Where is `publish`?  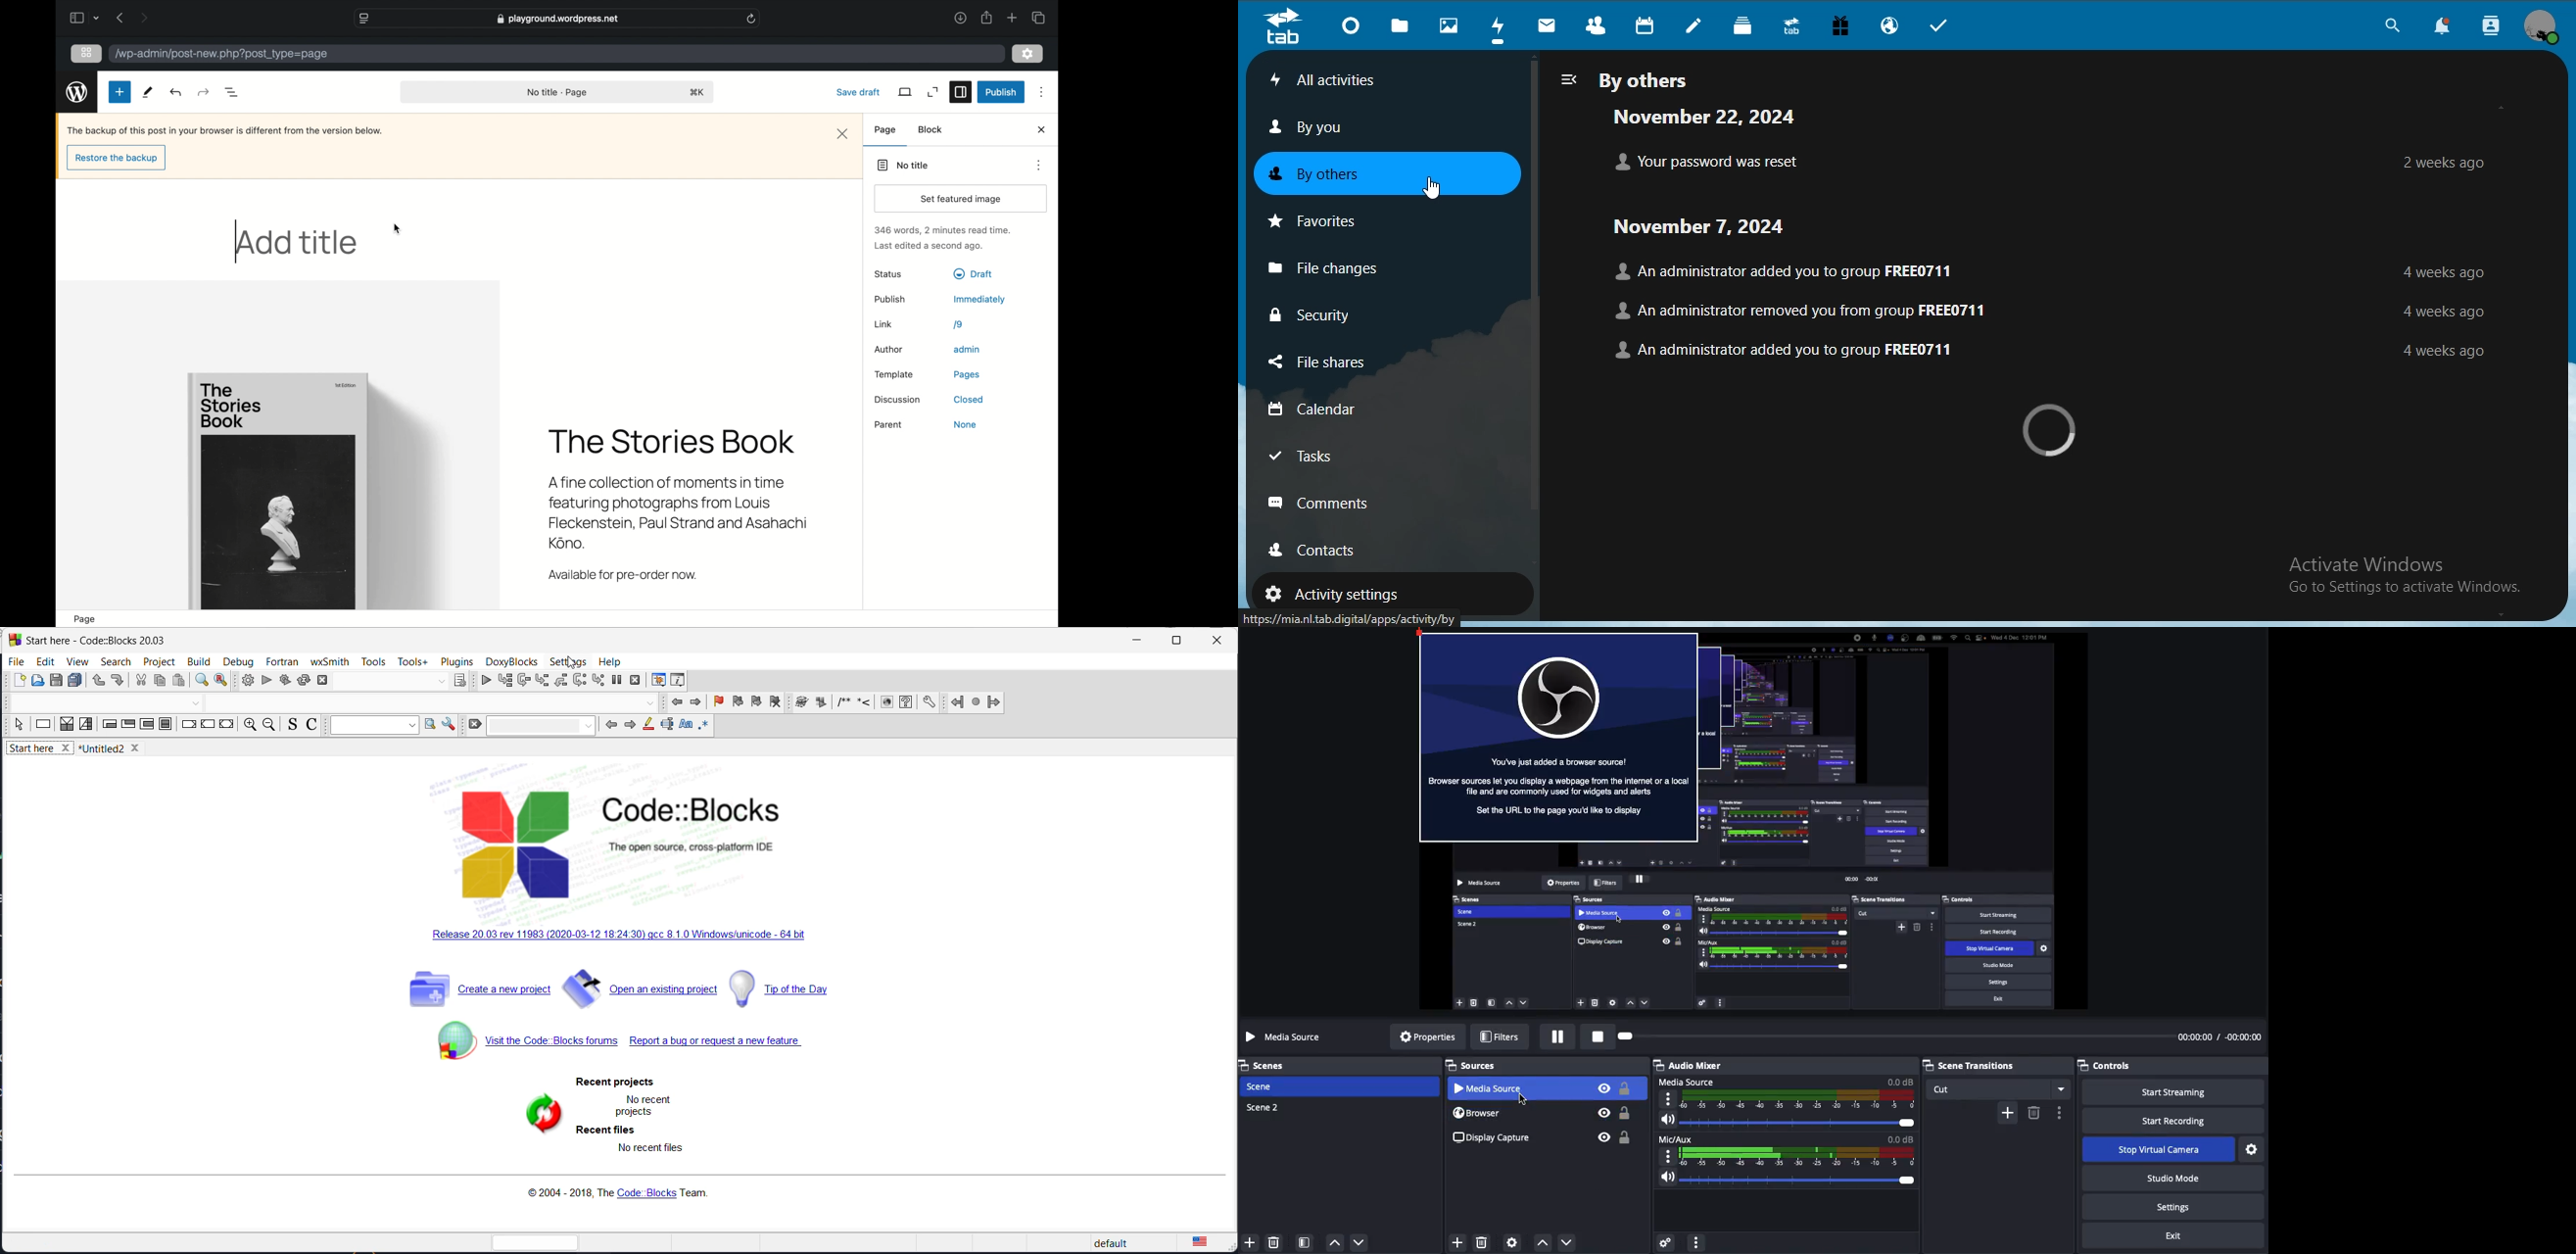
publish is located at coordinates (890, 300).